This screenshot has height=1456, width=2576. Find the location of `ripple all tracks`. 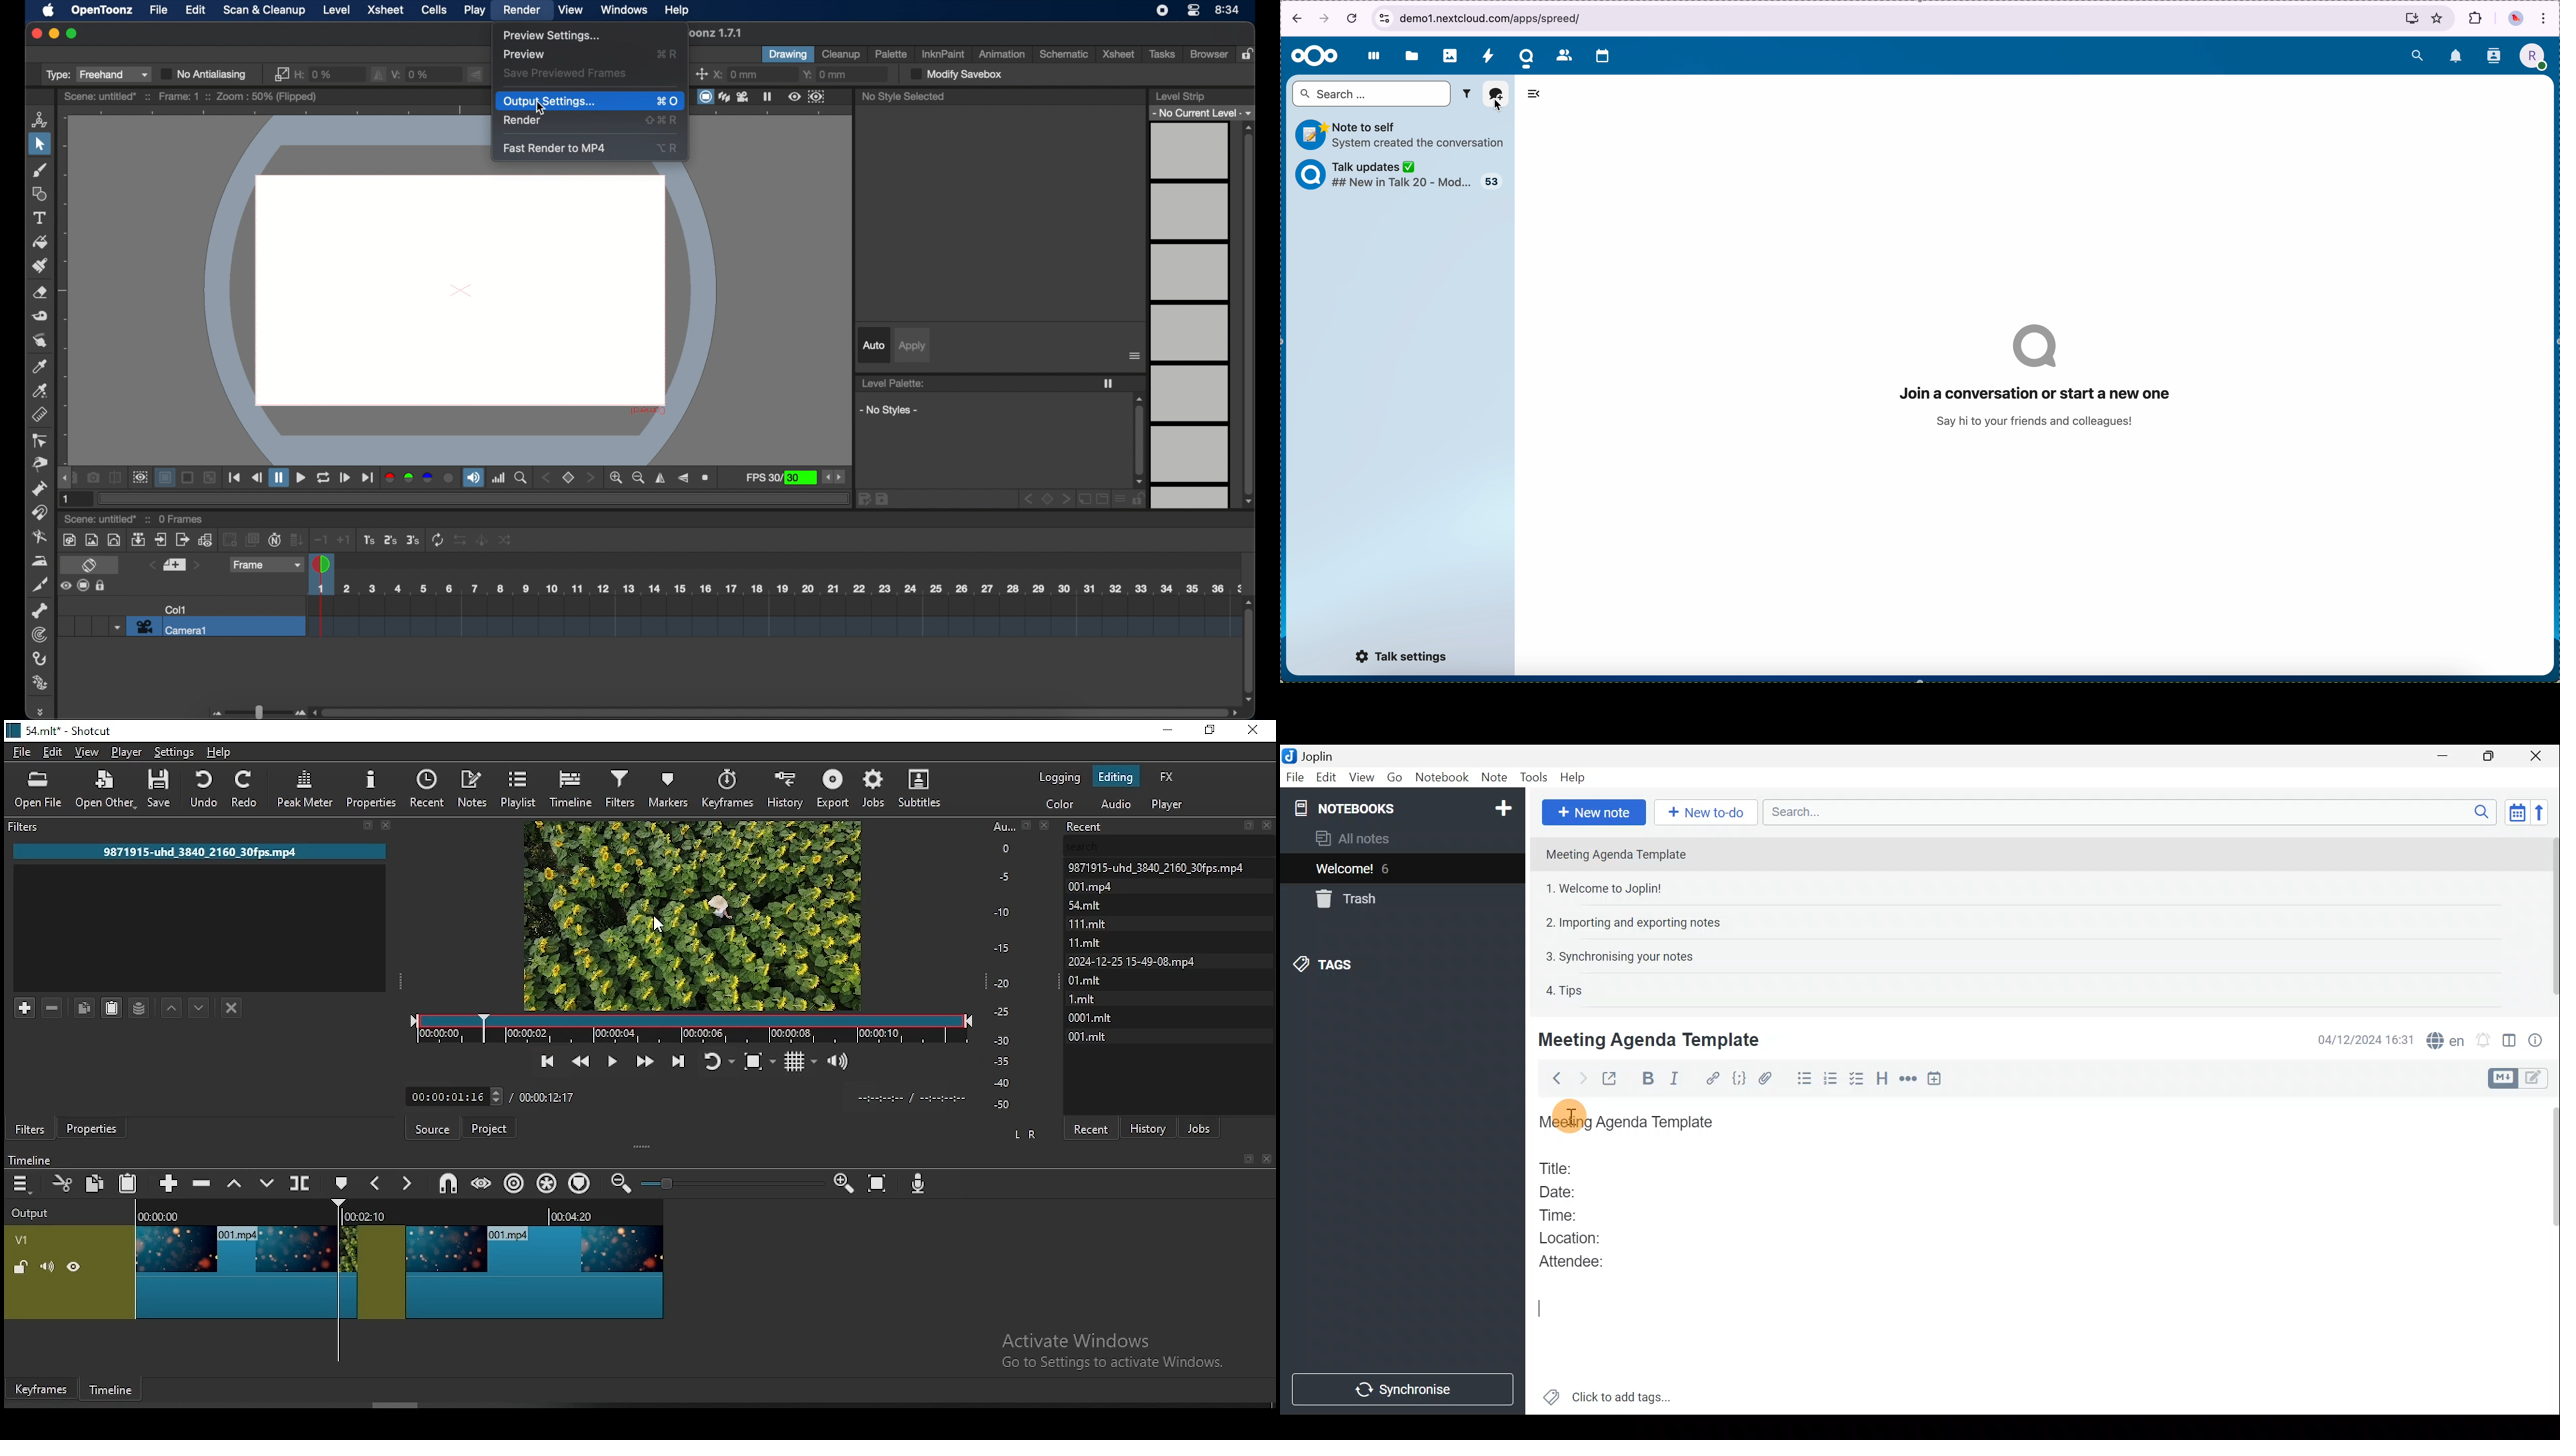

ripple all tracks is located at coordinates (543, 1184).